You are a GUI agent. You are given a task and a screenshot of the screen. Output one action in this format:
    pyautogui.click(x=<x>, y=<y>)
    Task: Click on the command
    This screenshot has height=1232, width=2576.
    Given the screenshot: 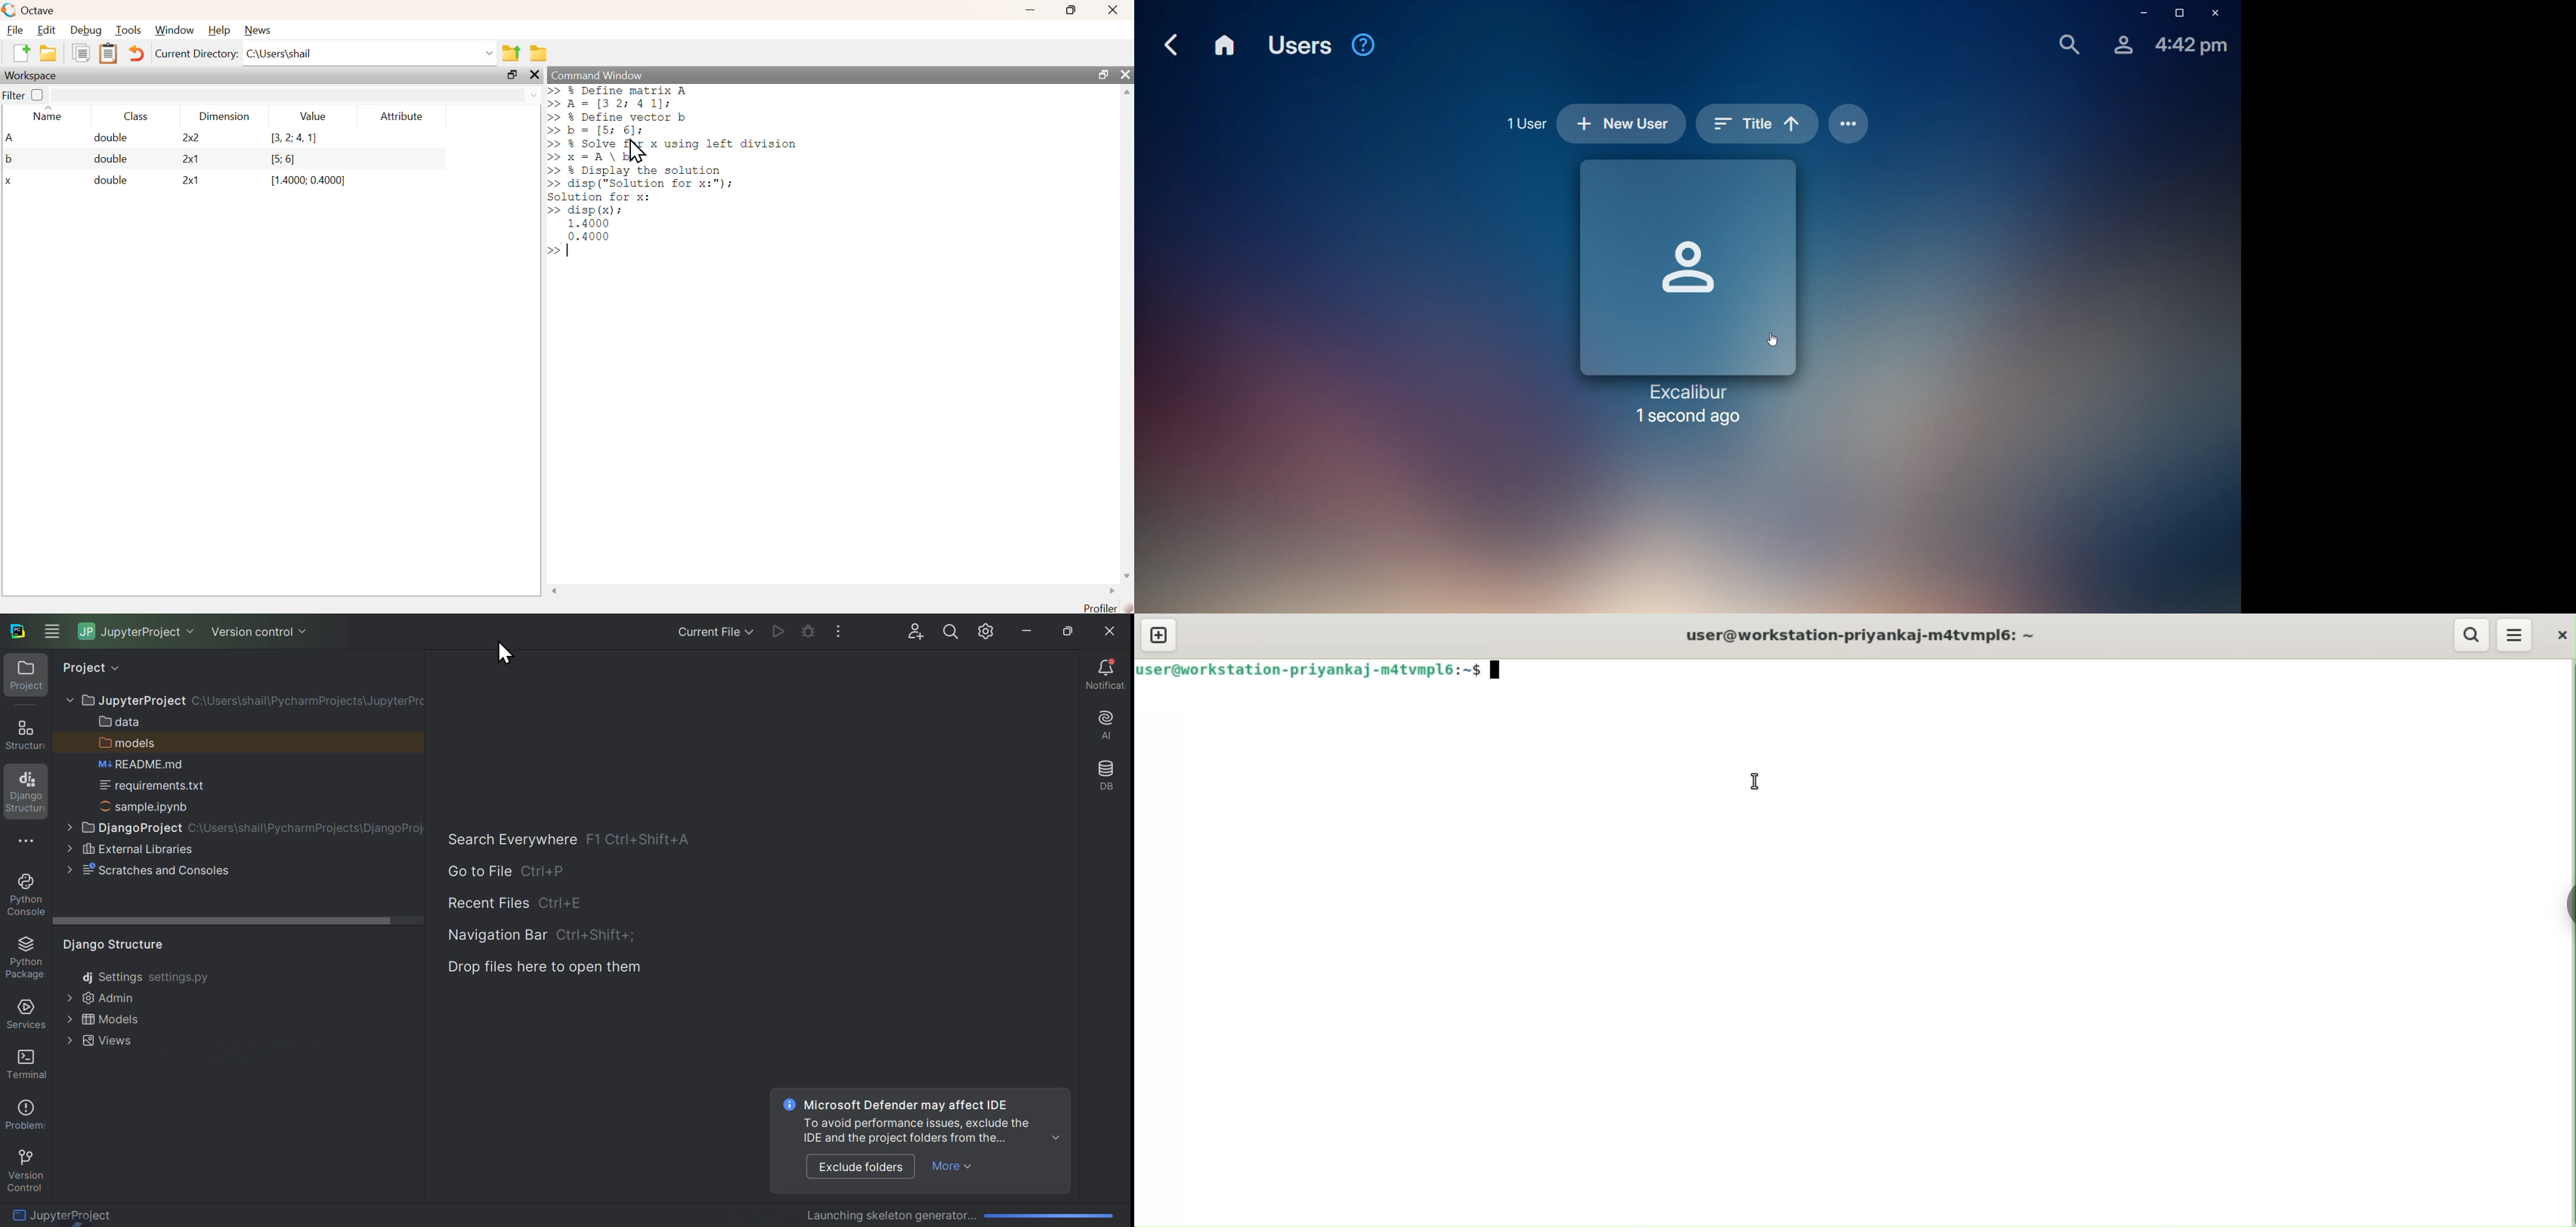 What is the action you would take?
    pyautogui.click(x=782, y=177)
    